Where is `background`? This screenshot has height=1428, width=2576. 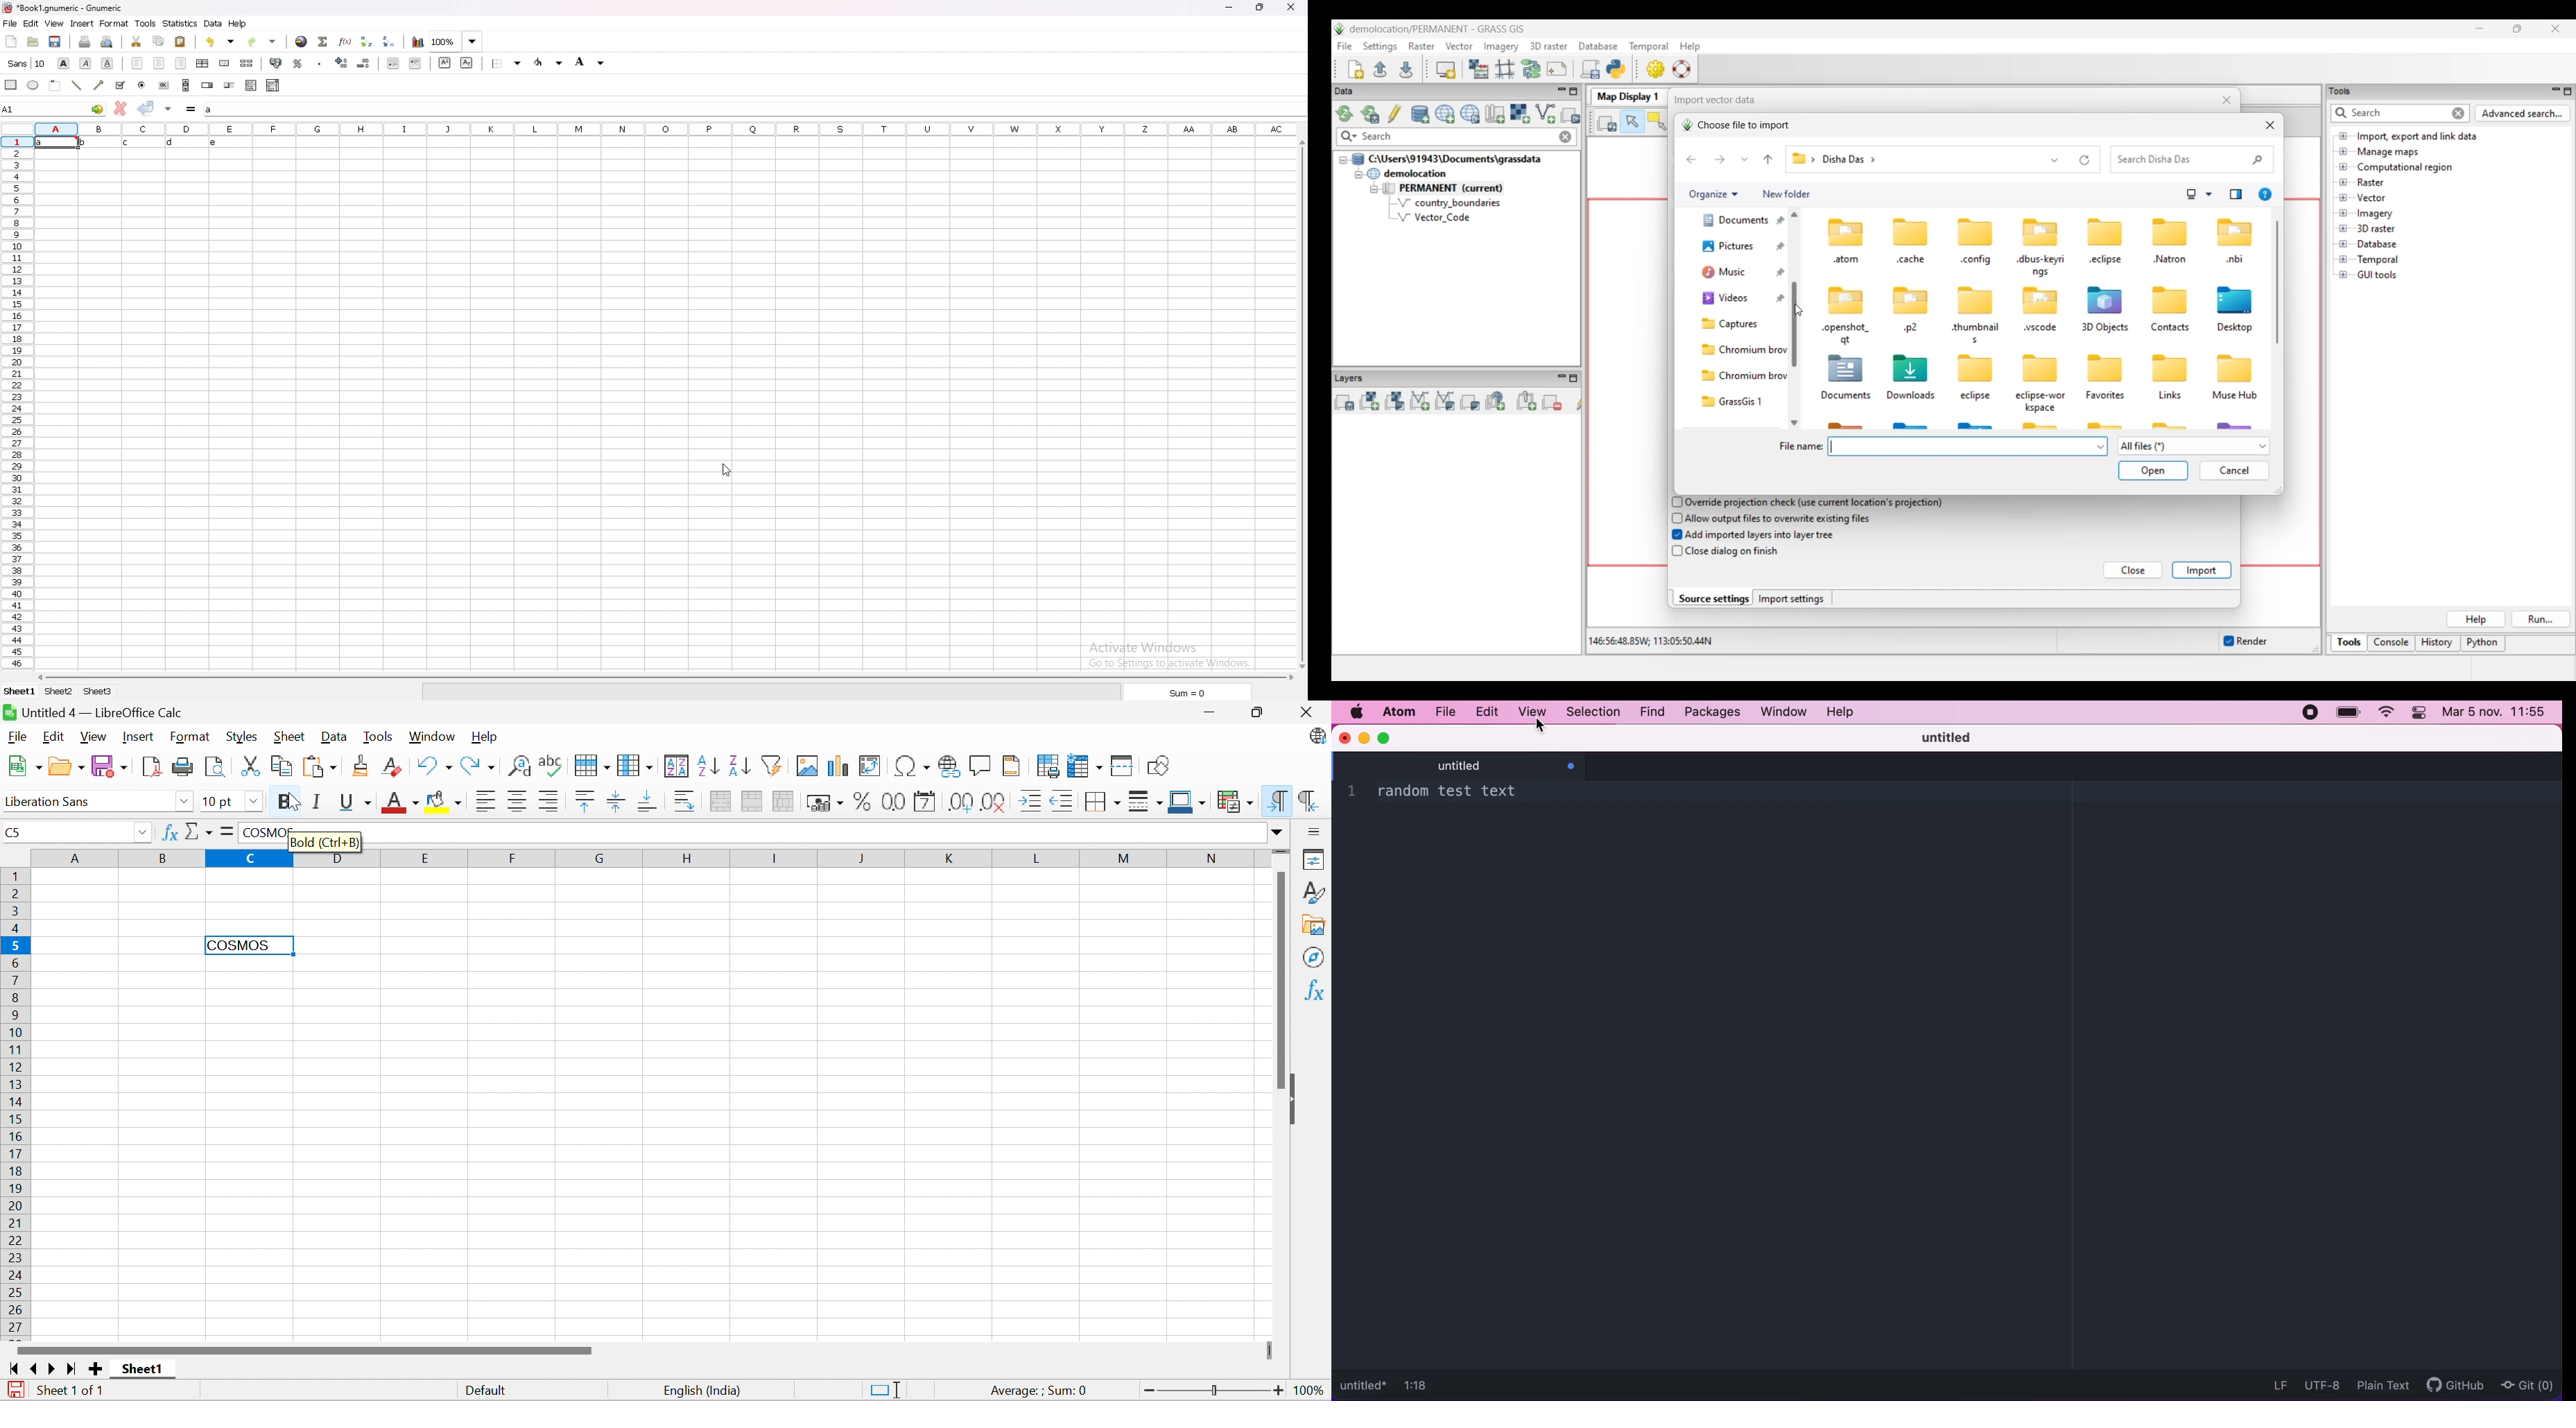
background is located at coordinates (591, 61).